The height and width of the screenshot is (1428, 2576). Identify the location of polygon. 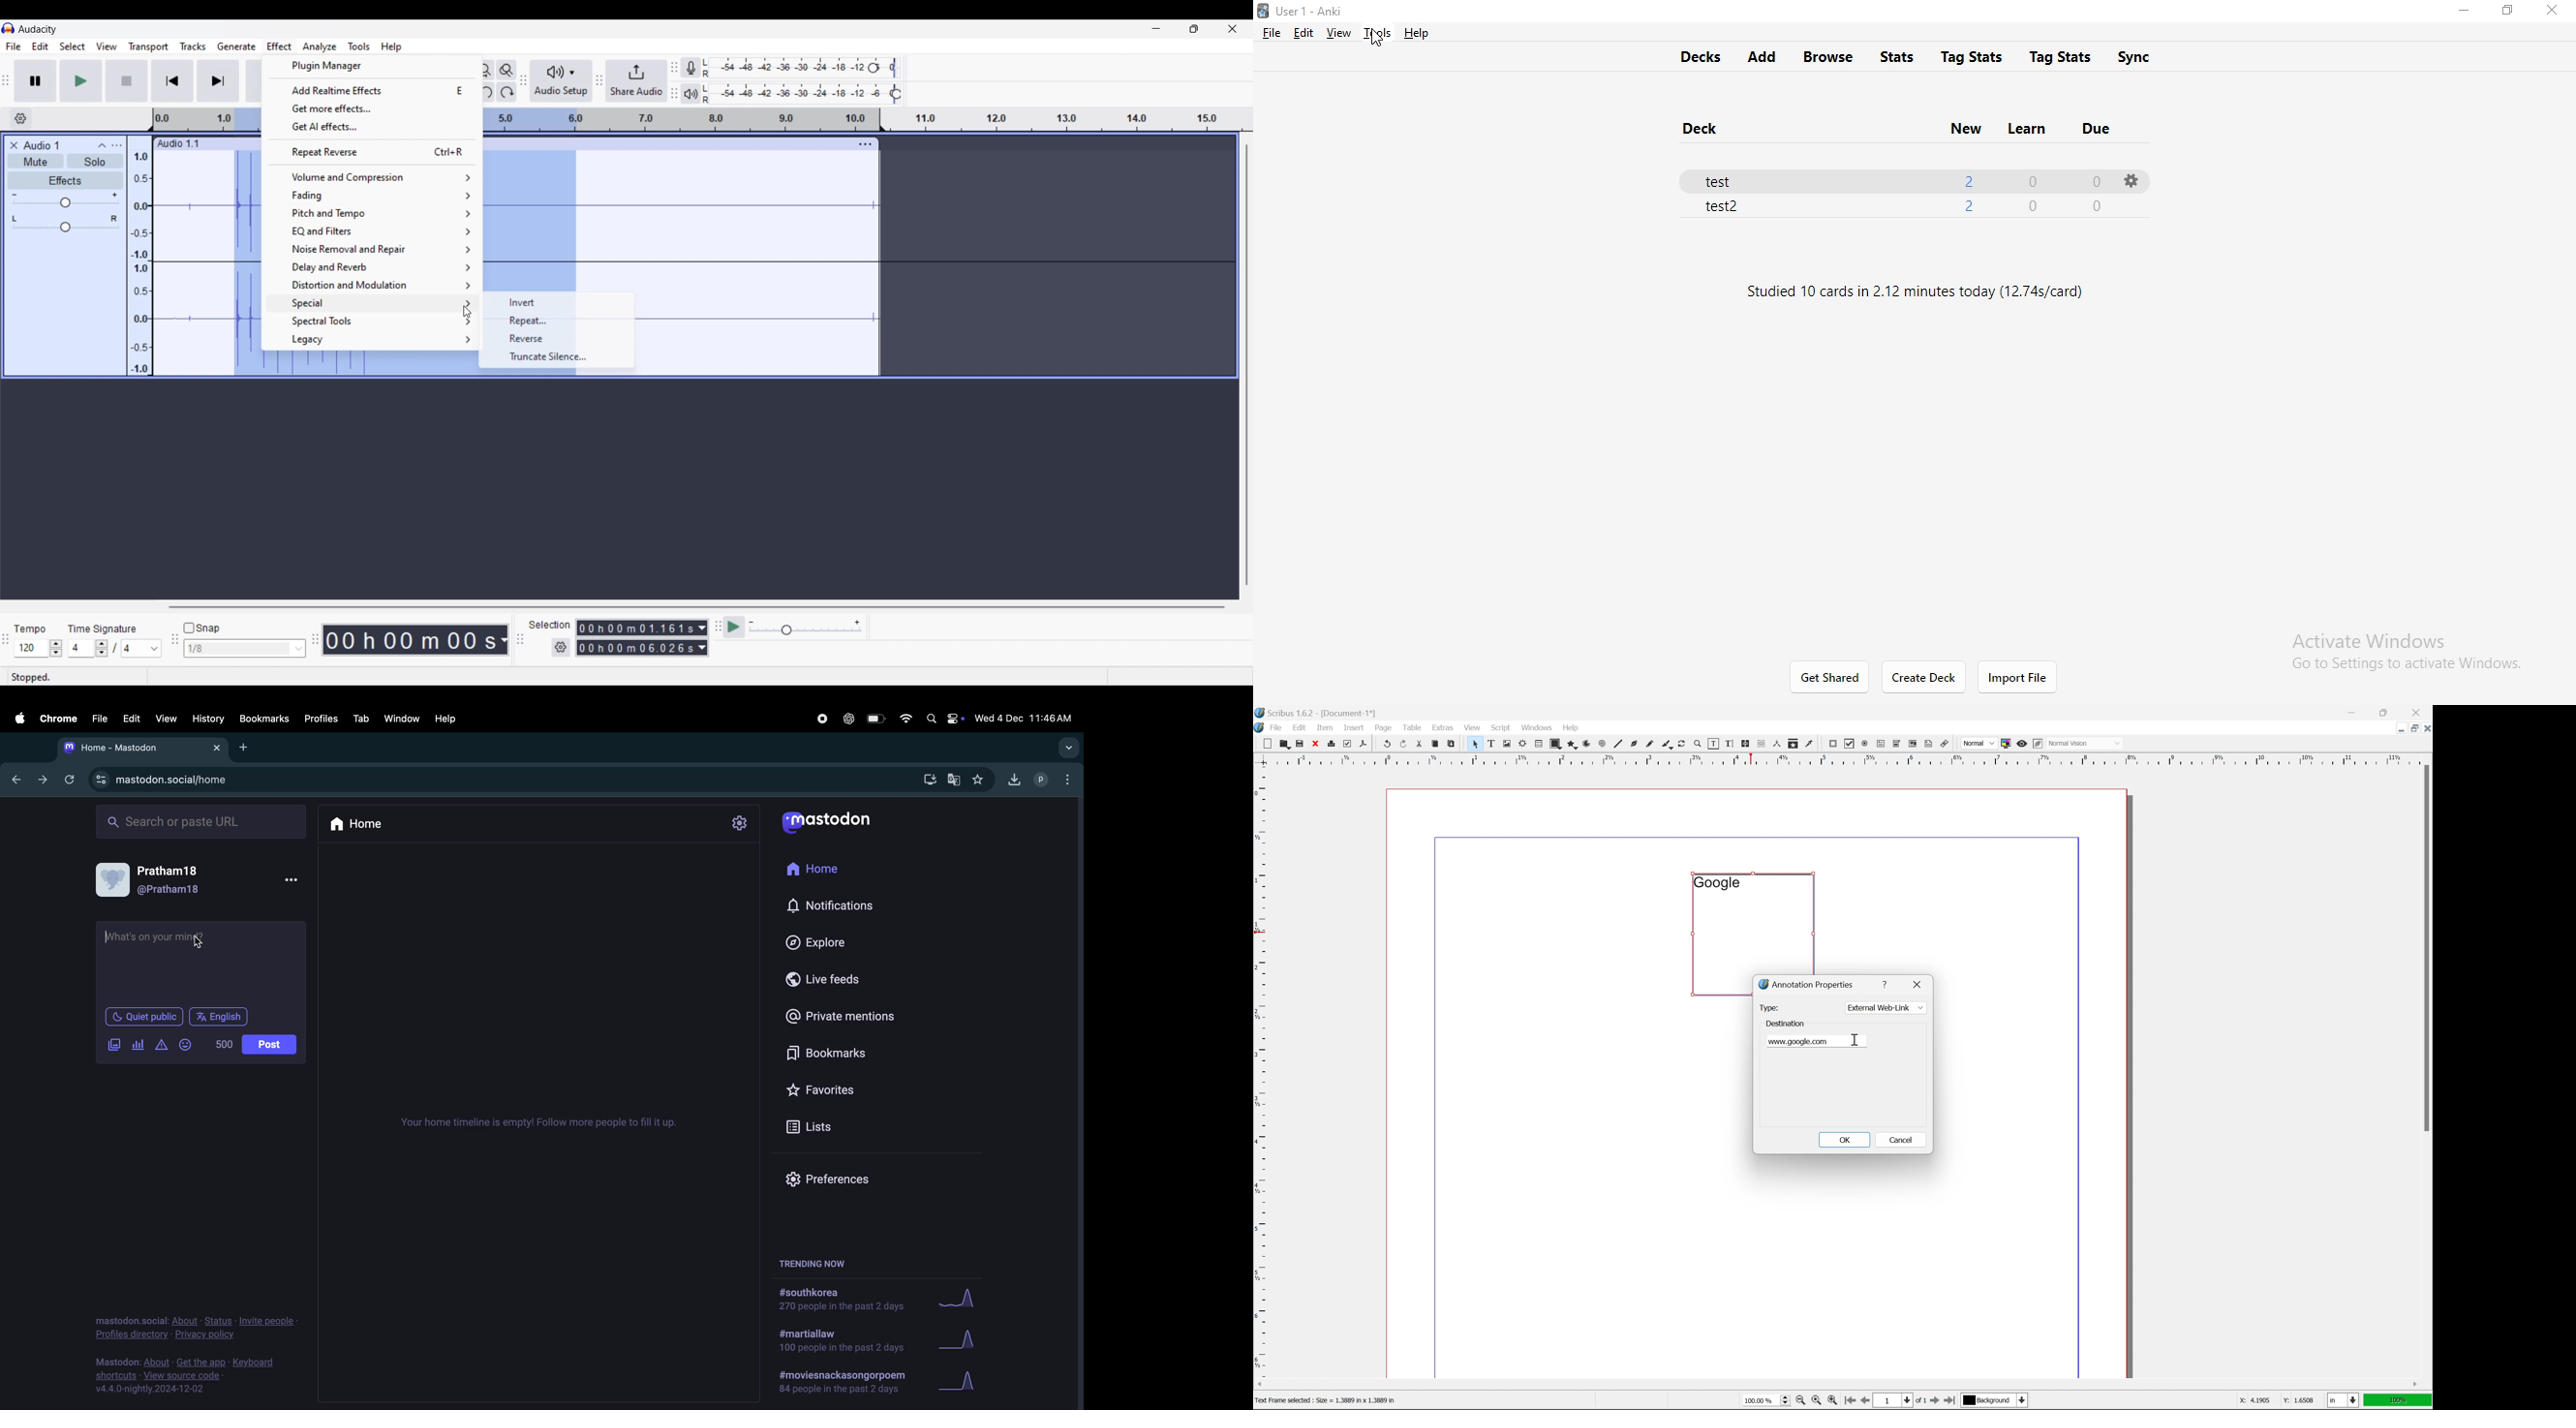
(1572, 745).